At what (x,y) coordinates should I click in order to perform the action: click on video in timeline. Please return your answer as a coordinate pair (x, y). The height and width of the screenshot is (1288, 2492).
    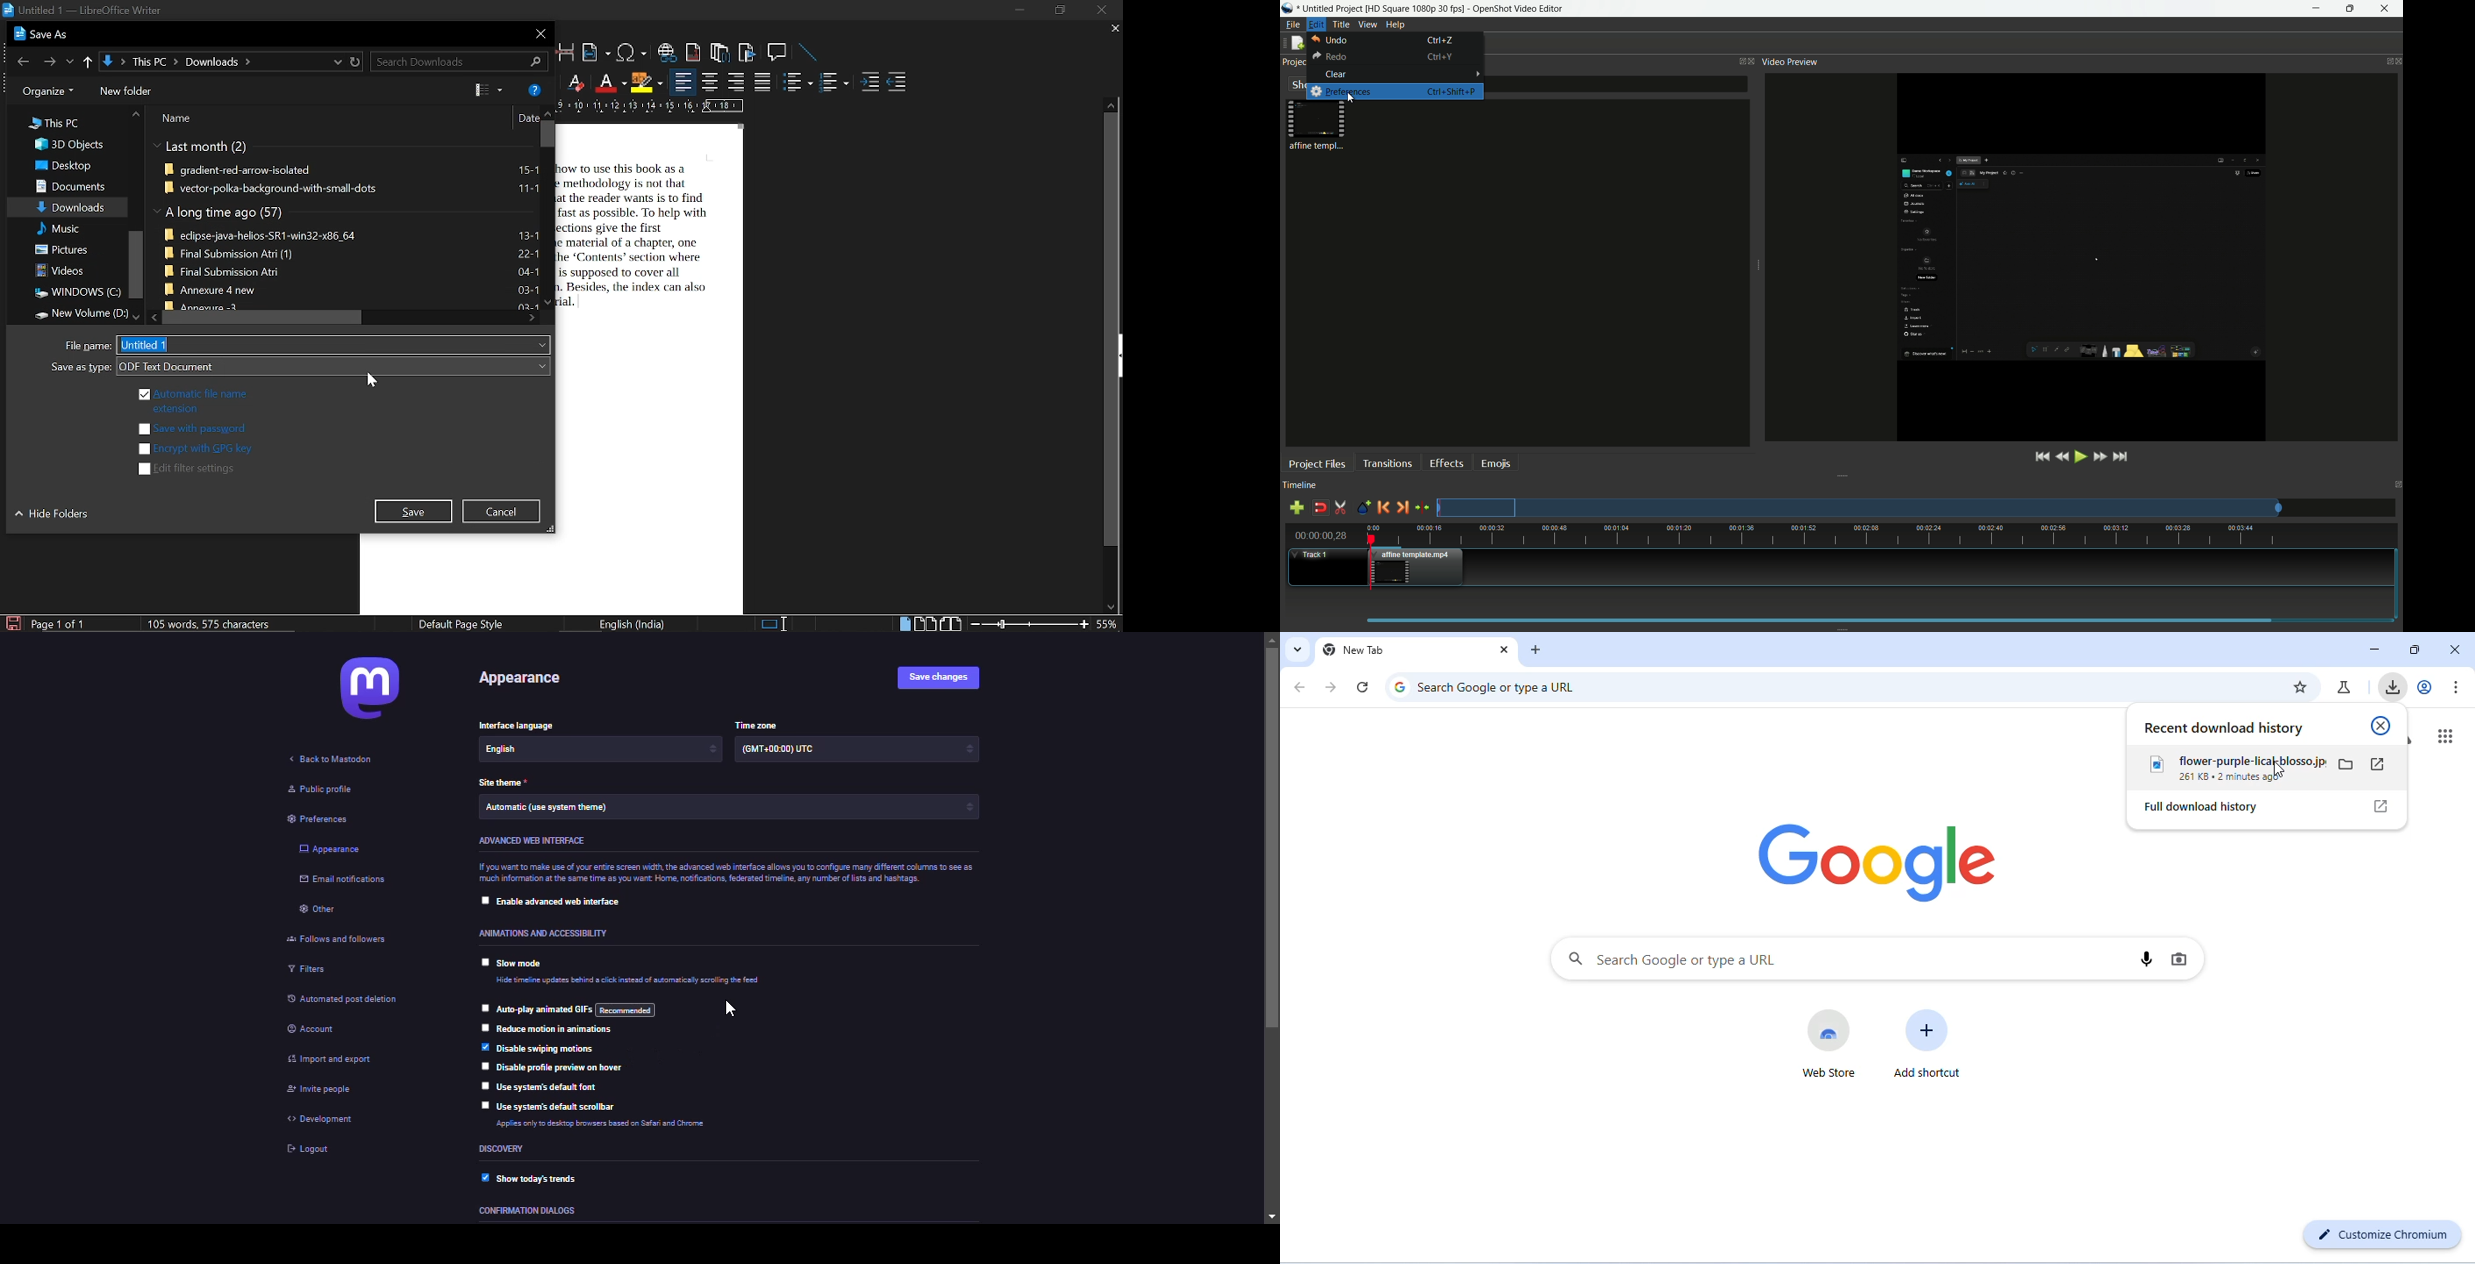
    Looking at the image, I should click on (1419, 567).